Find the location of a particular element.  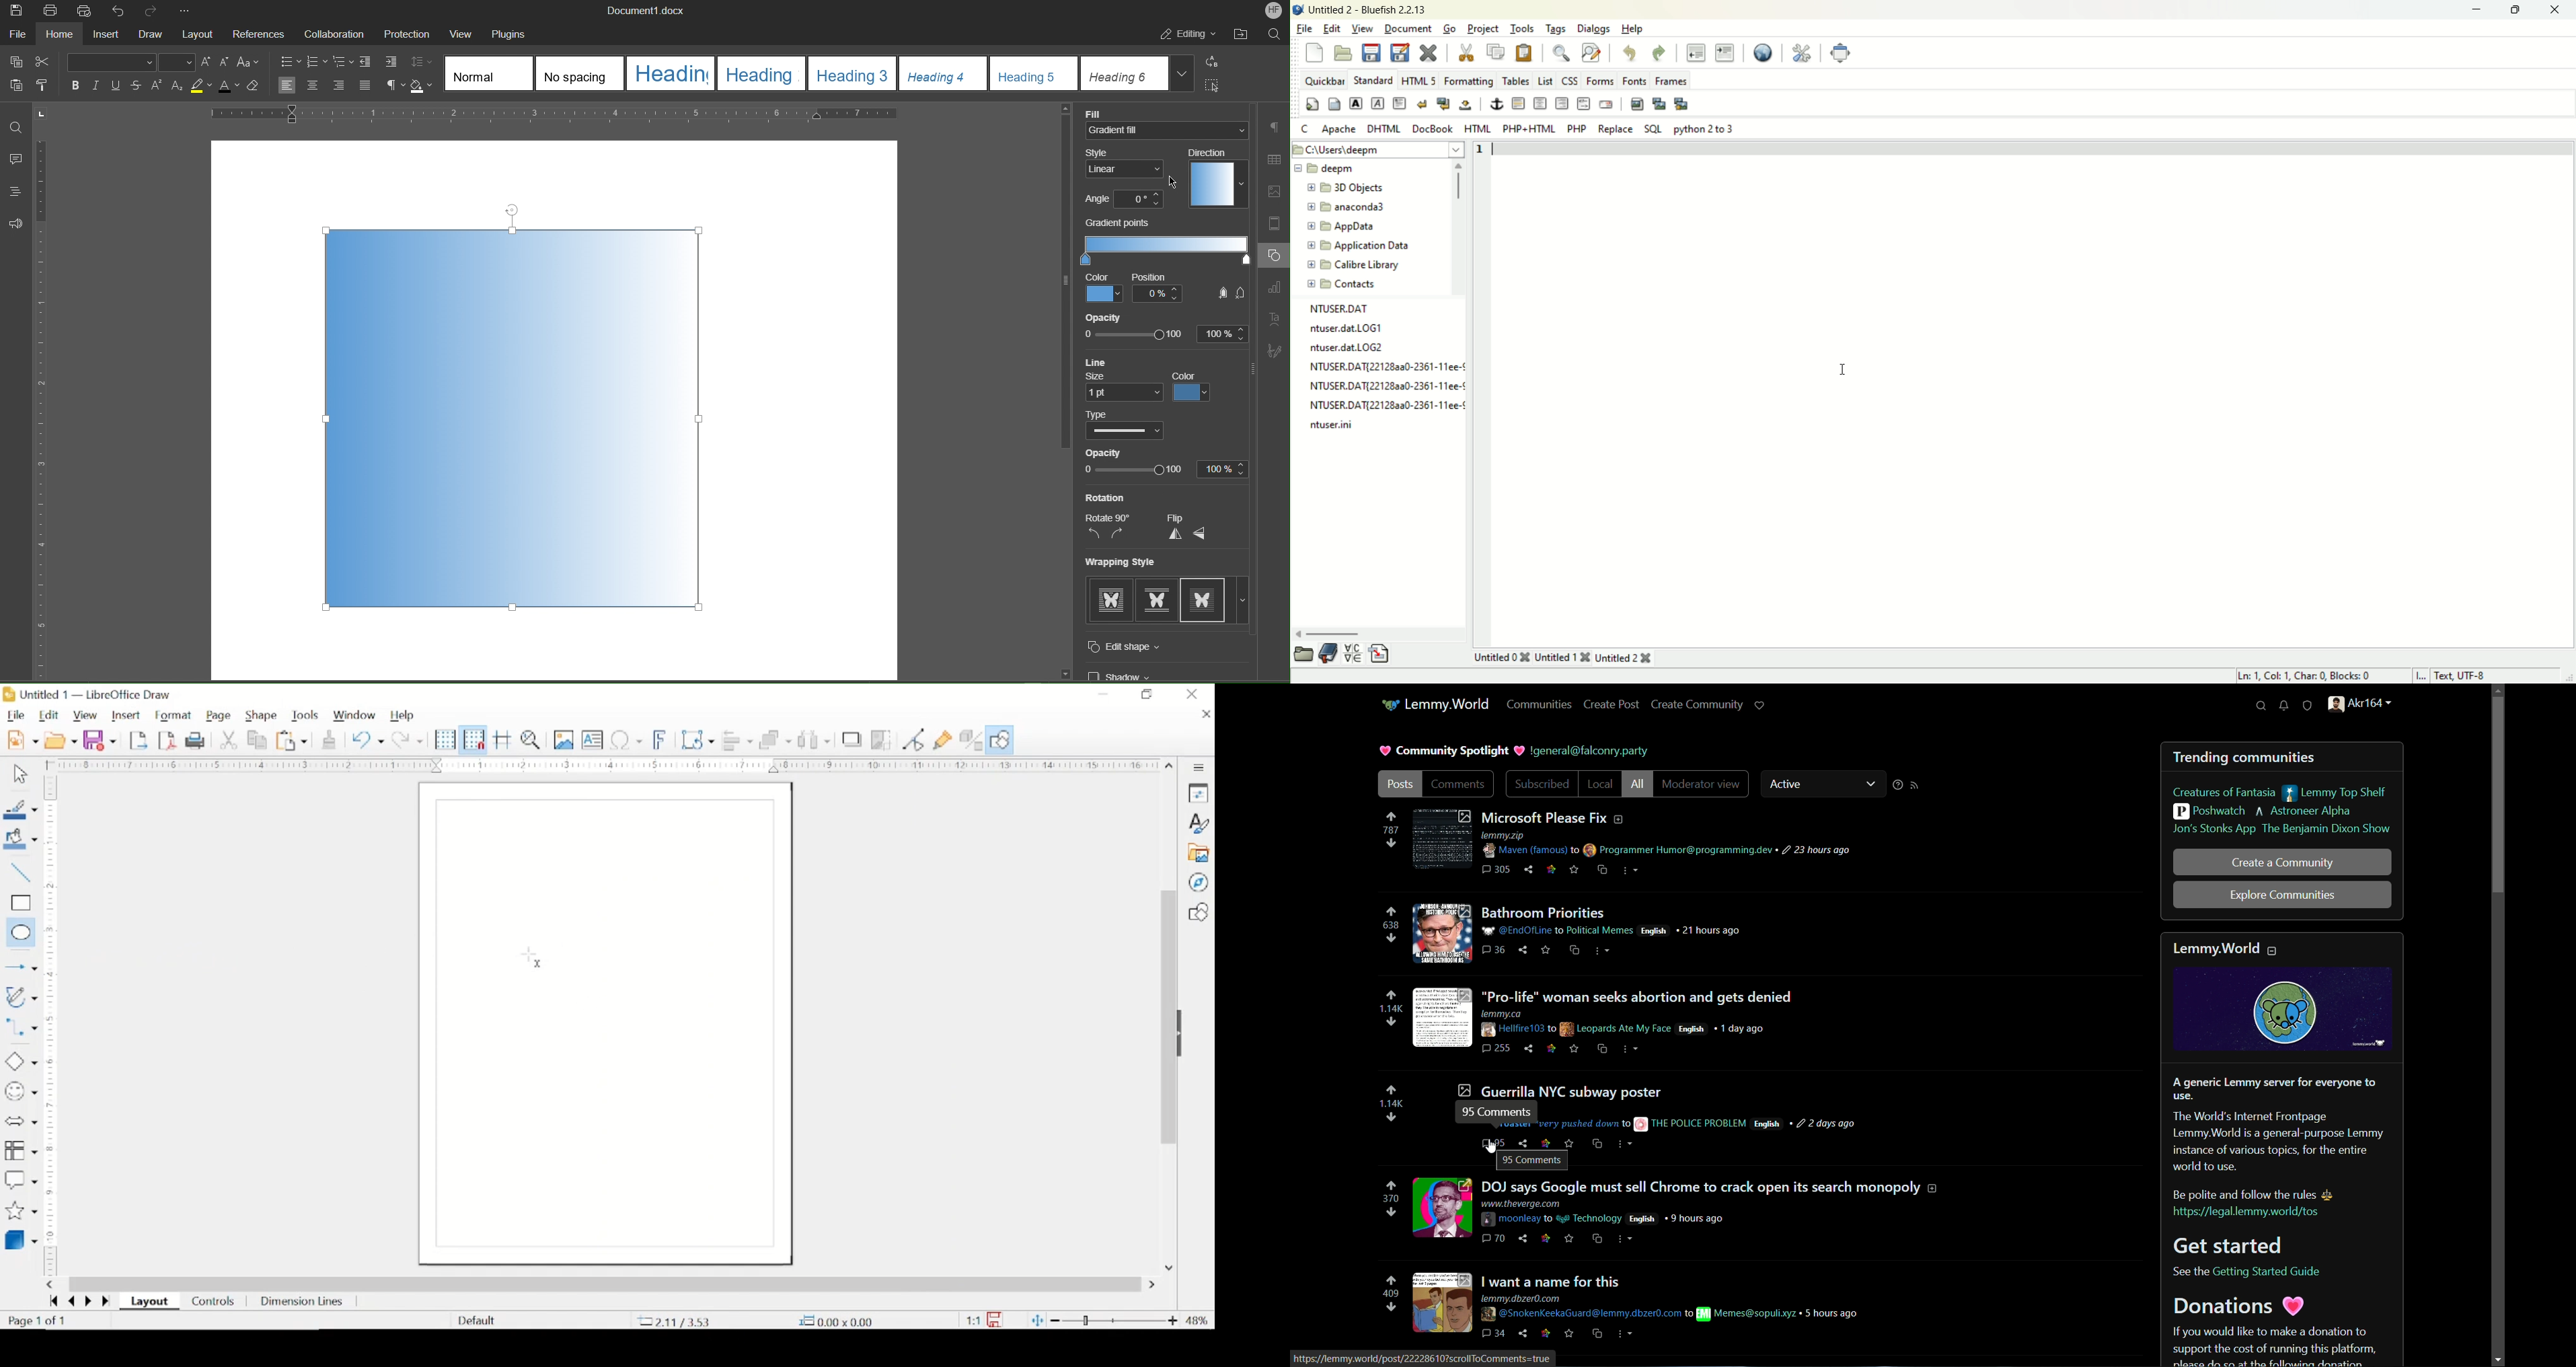

Decrease size is located at coordinates (225, 63).